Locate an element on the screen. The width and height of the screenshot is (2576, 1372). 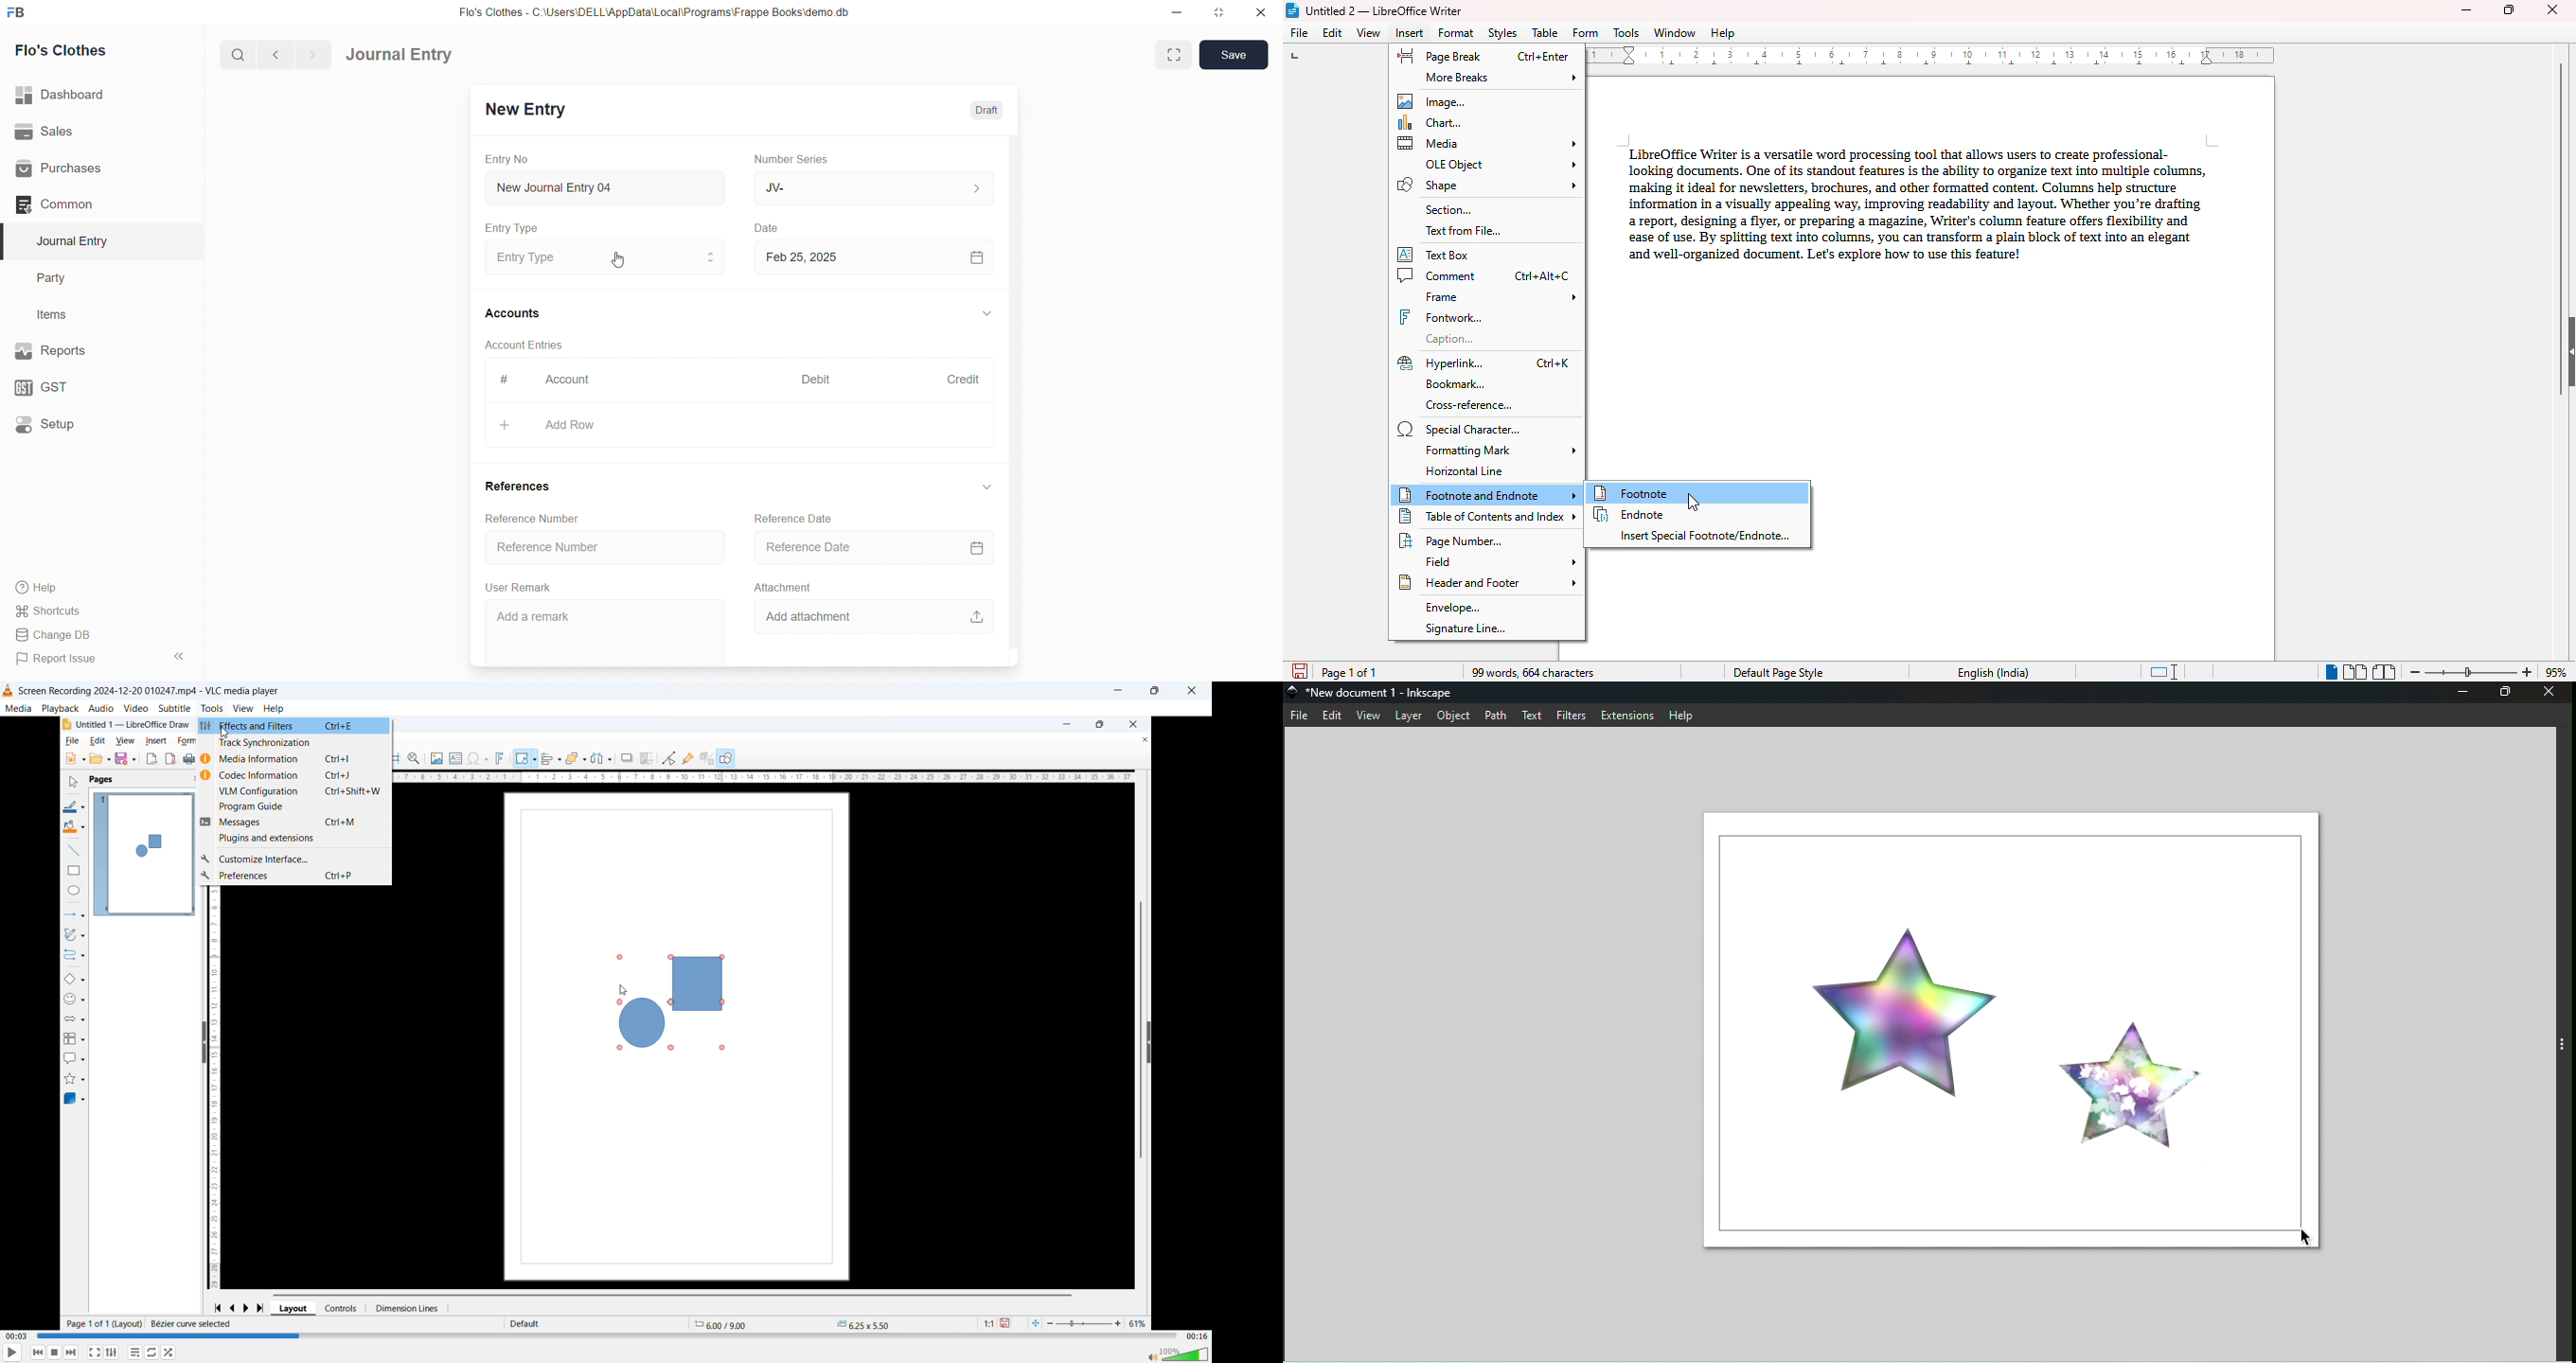
minimize is located at coordinates (2466, 10).